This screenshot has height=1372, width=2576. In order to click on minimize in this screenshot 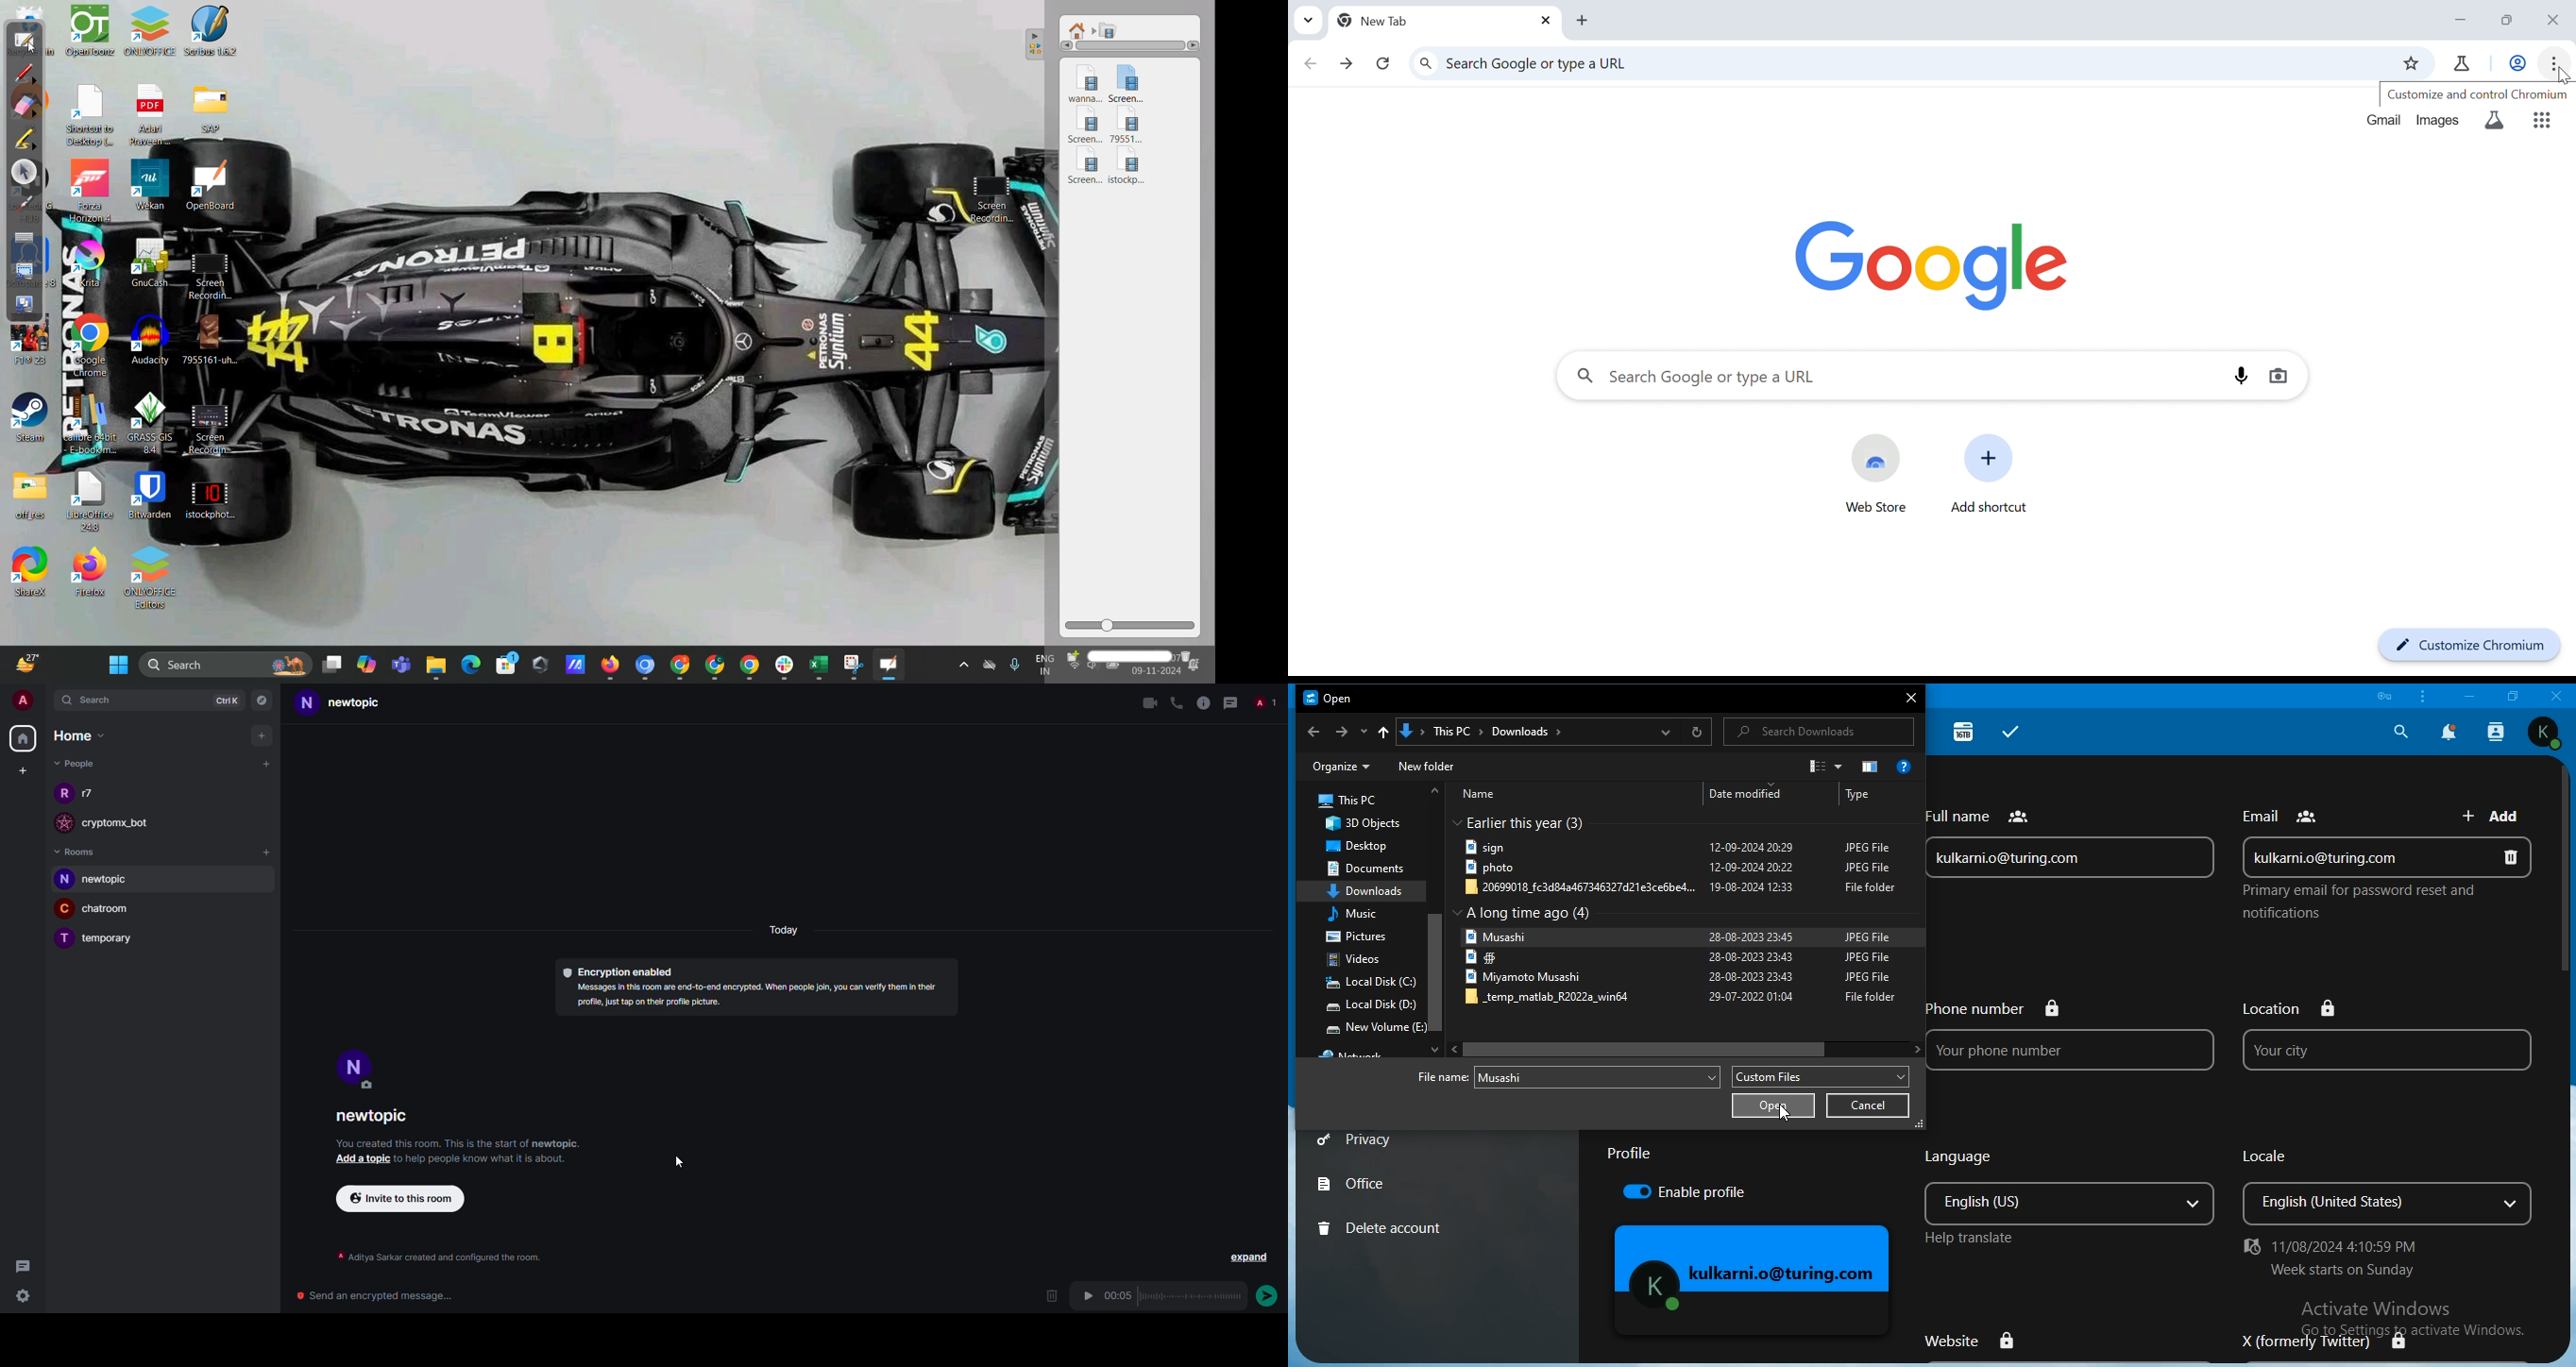, I will do `click(2467, 696)`.